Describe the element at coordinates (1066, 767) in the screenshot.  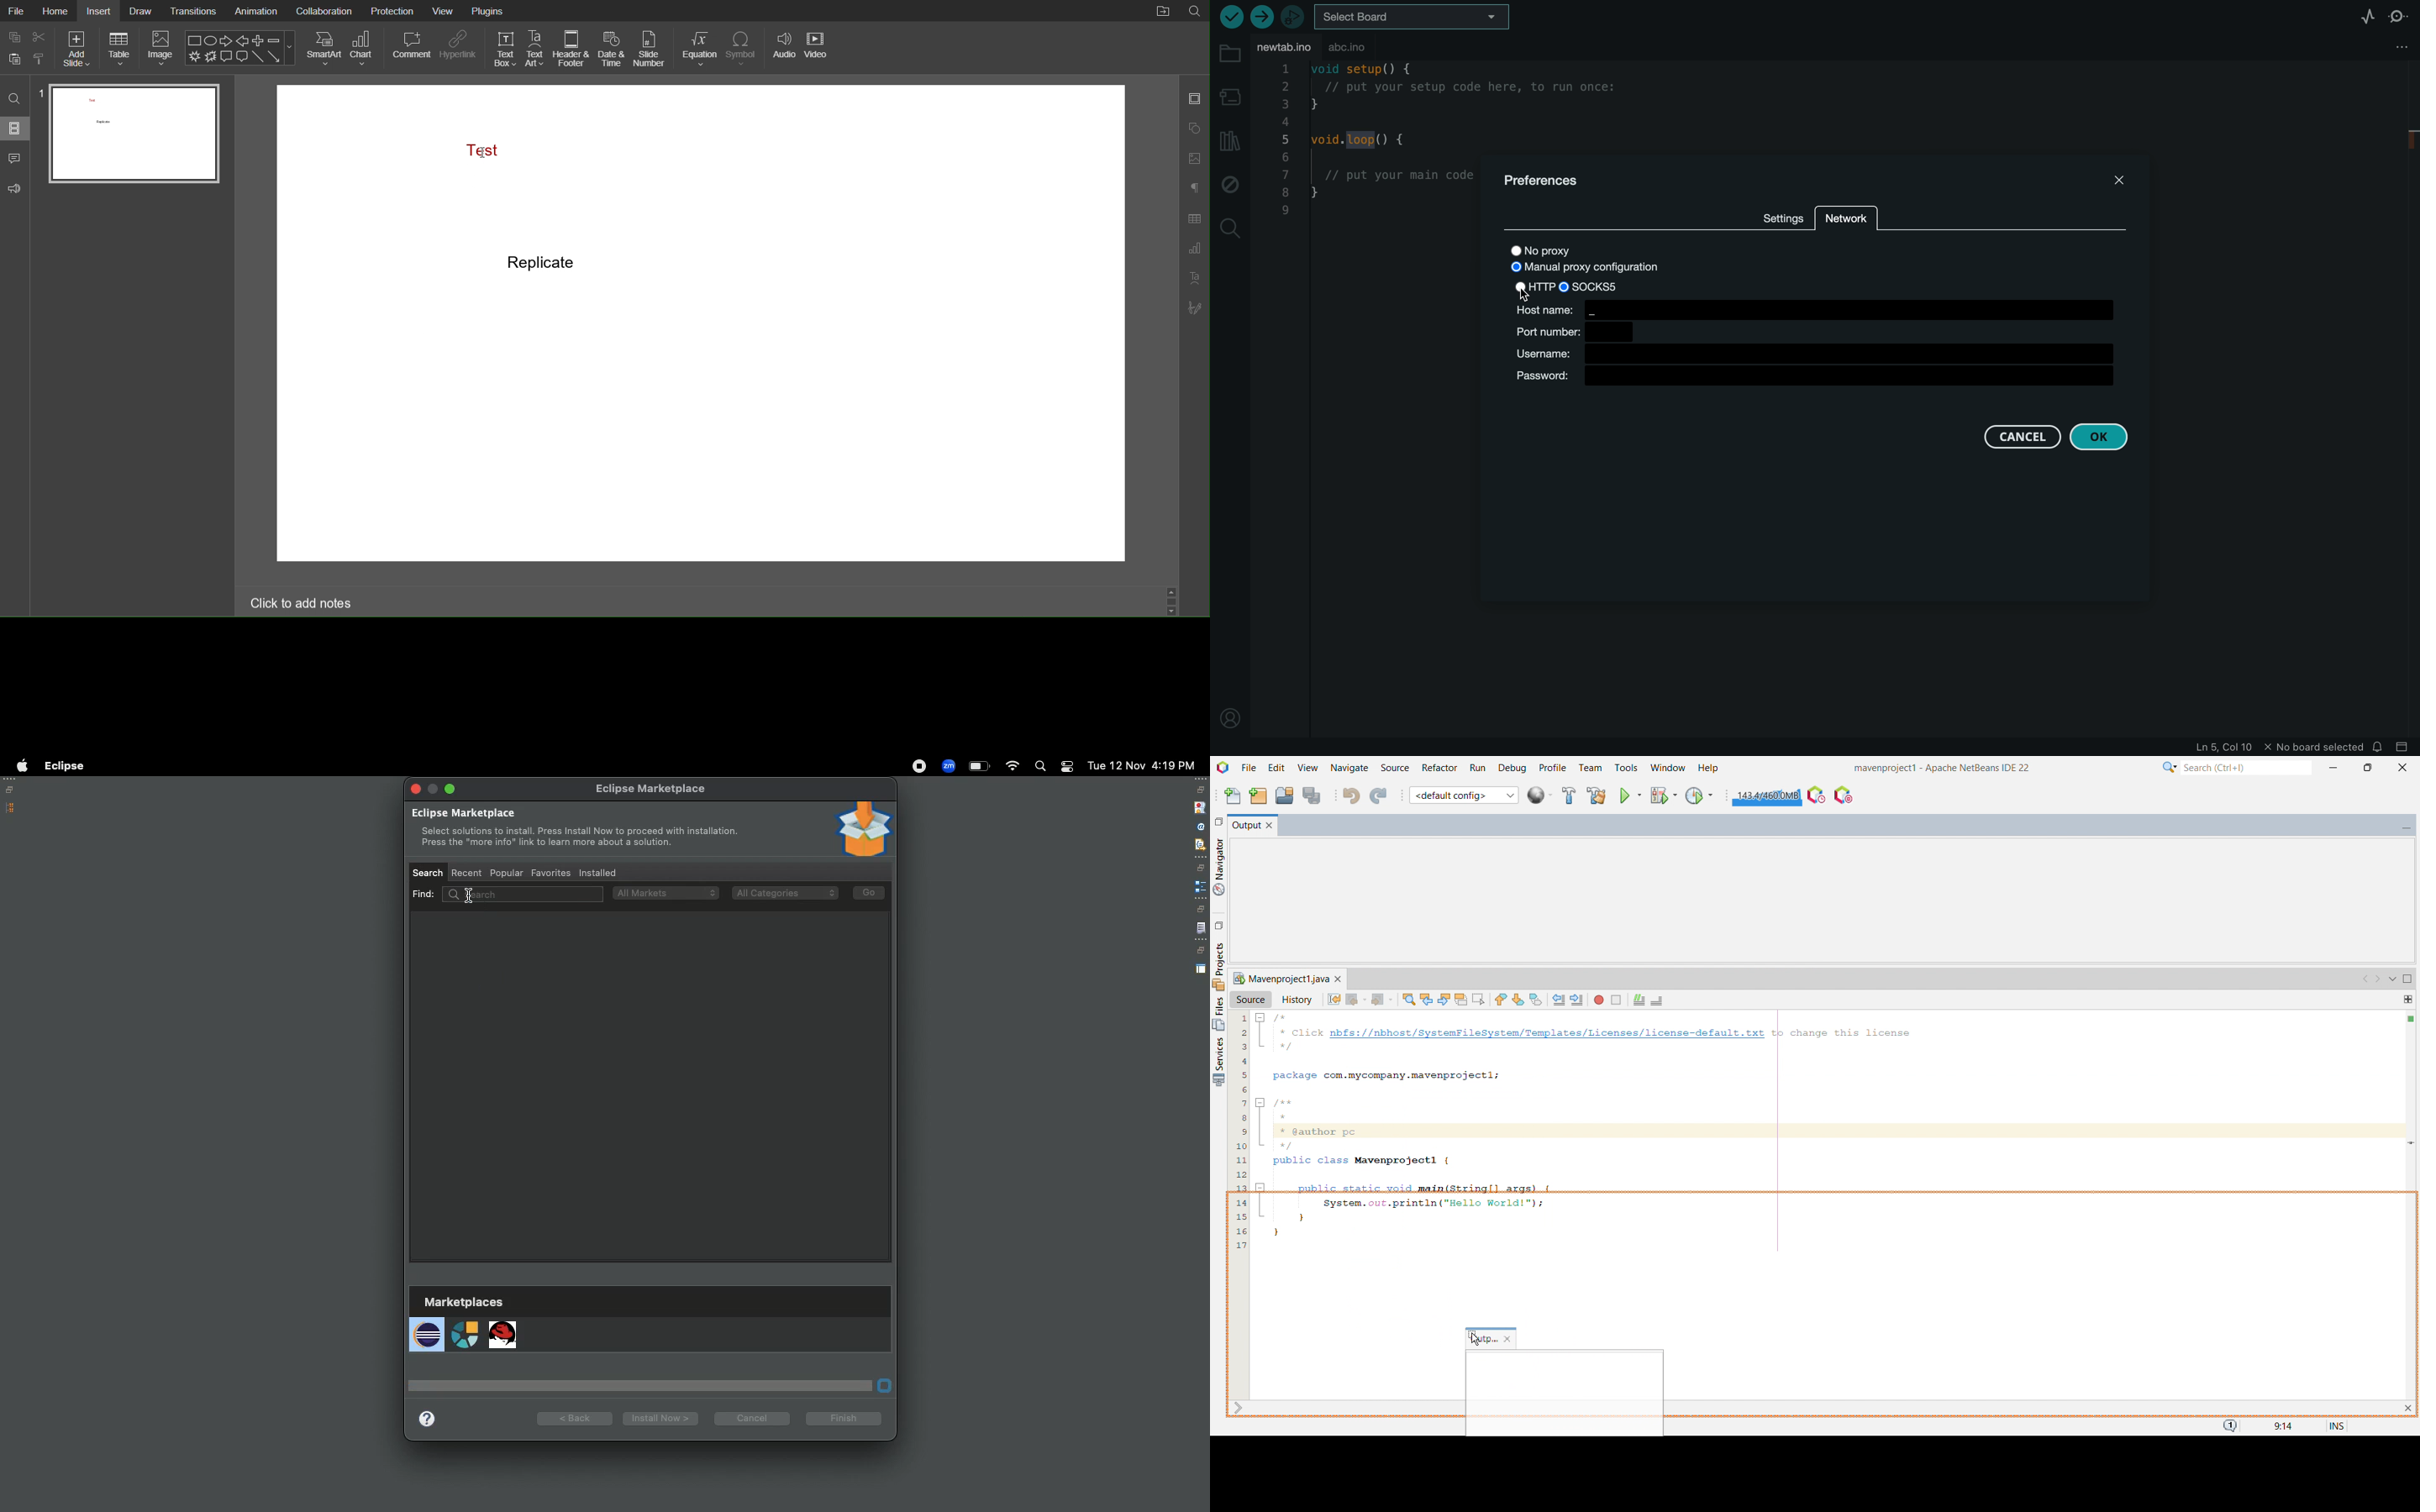
I see `Notification` at that location.